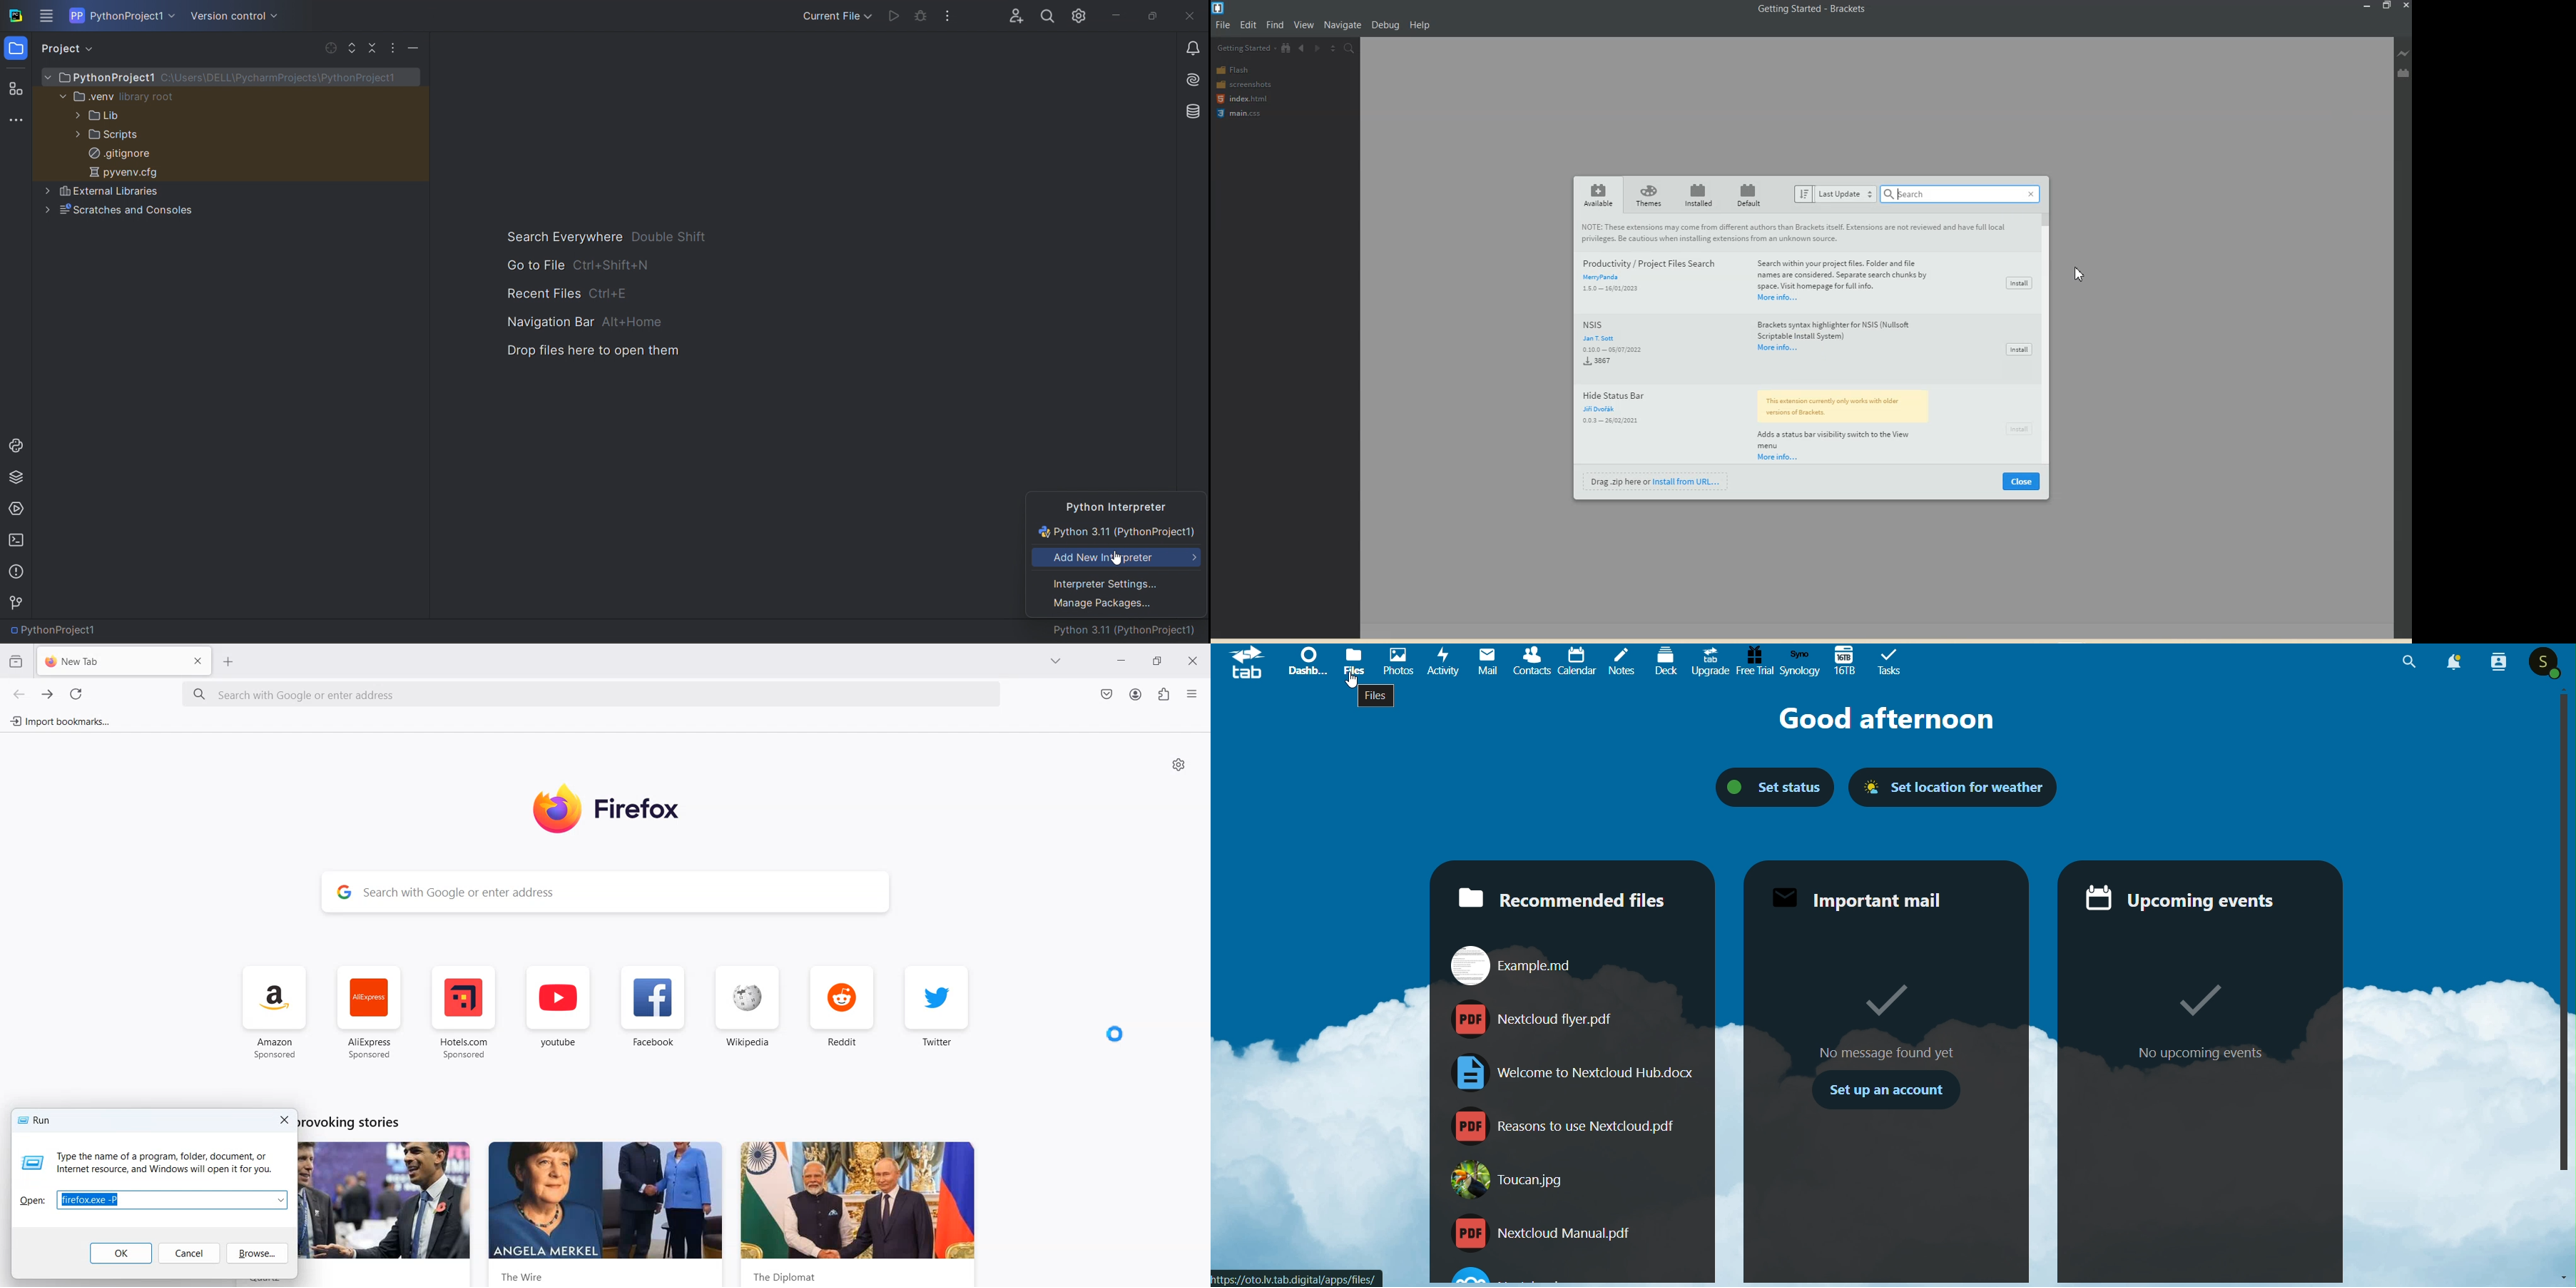 The width and height of the screenshot is (2576, 1288). I want to click on terminal, so click(16, 542).